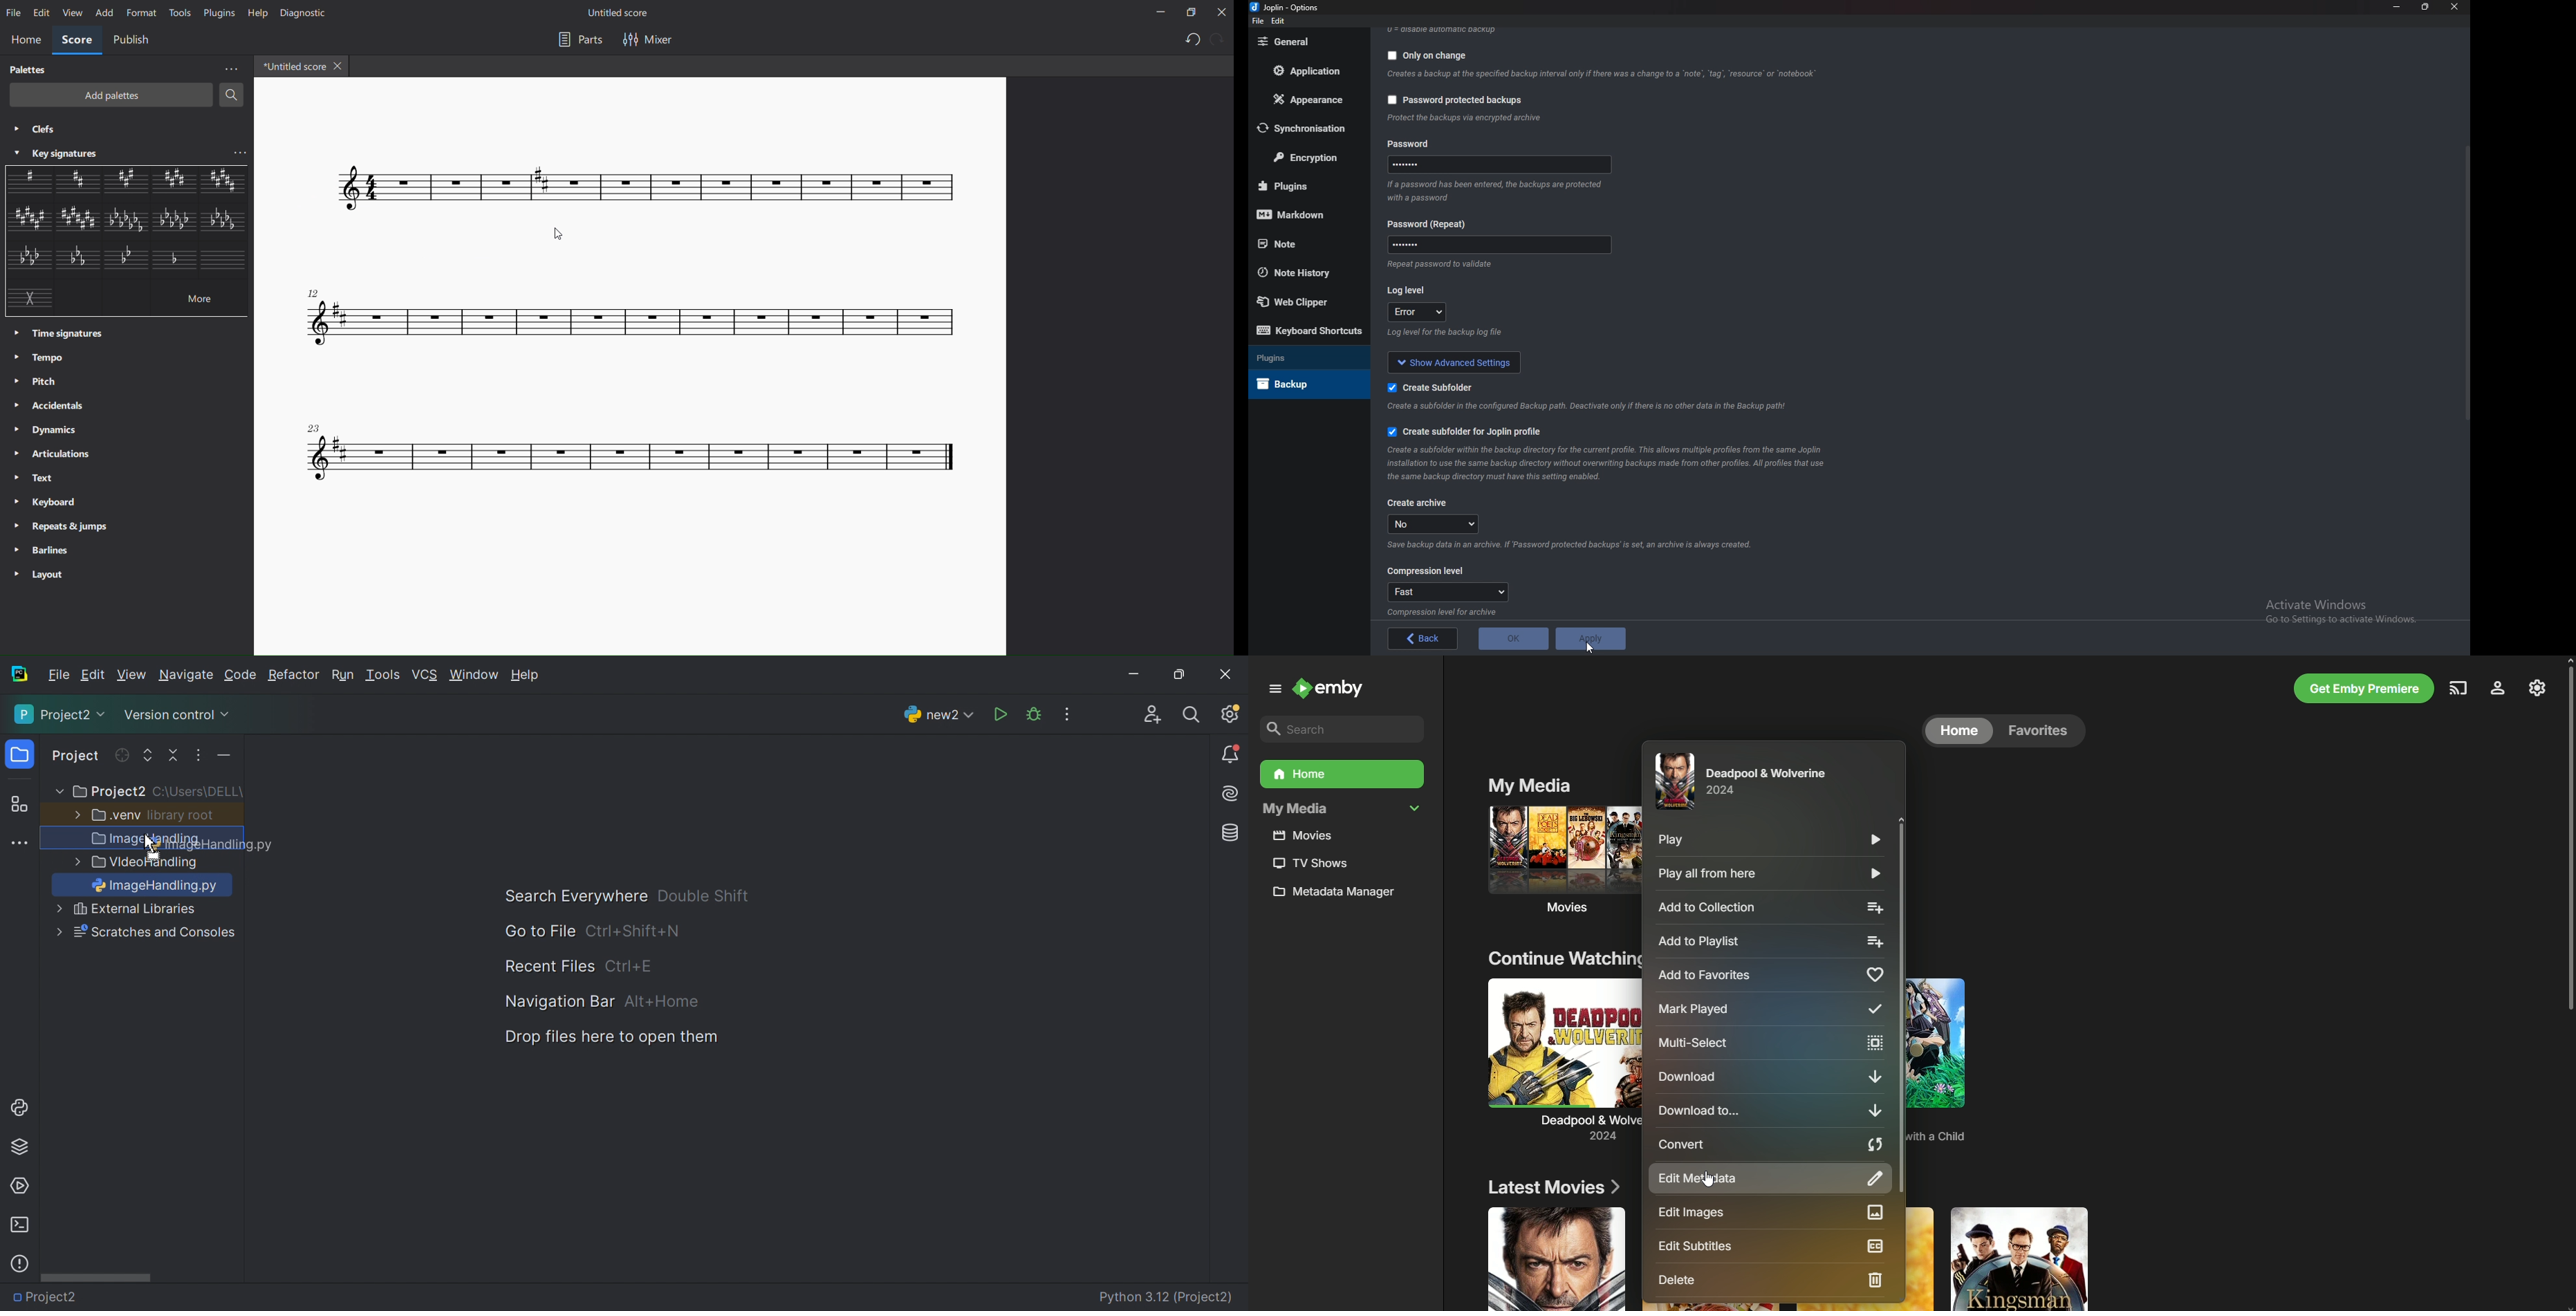 This screenshot has width=2576, height=1316. Describe the element at coordinates (1313, 71) in the screenshot. I see `Application` at that location.